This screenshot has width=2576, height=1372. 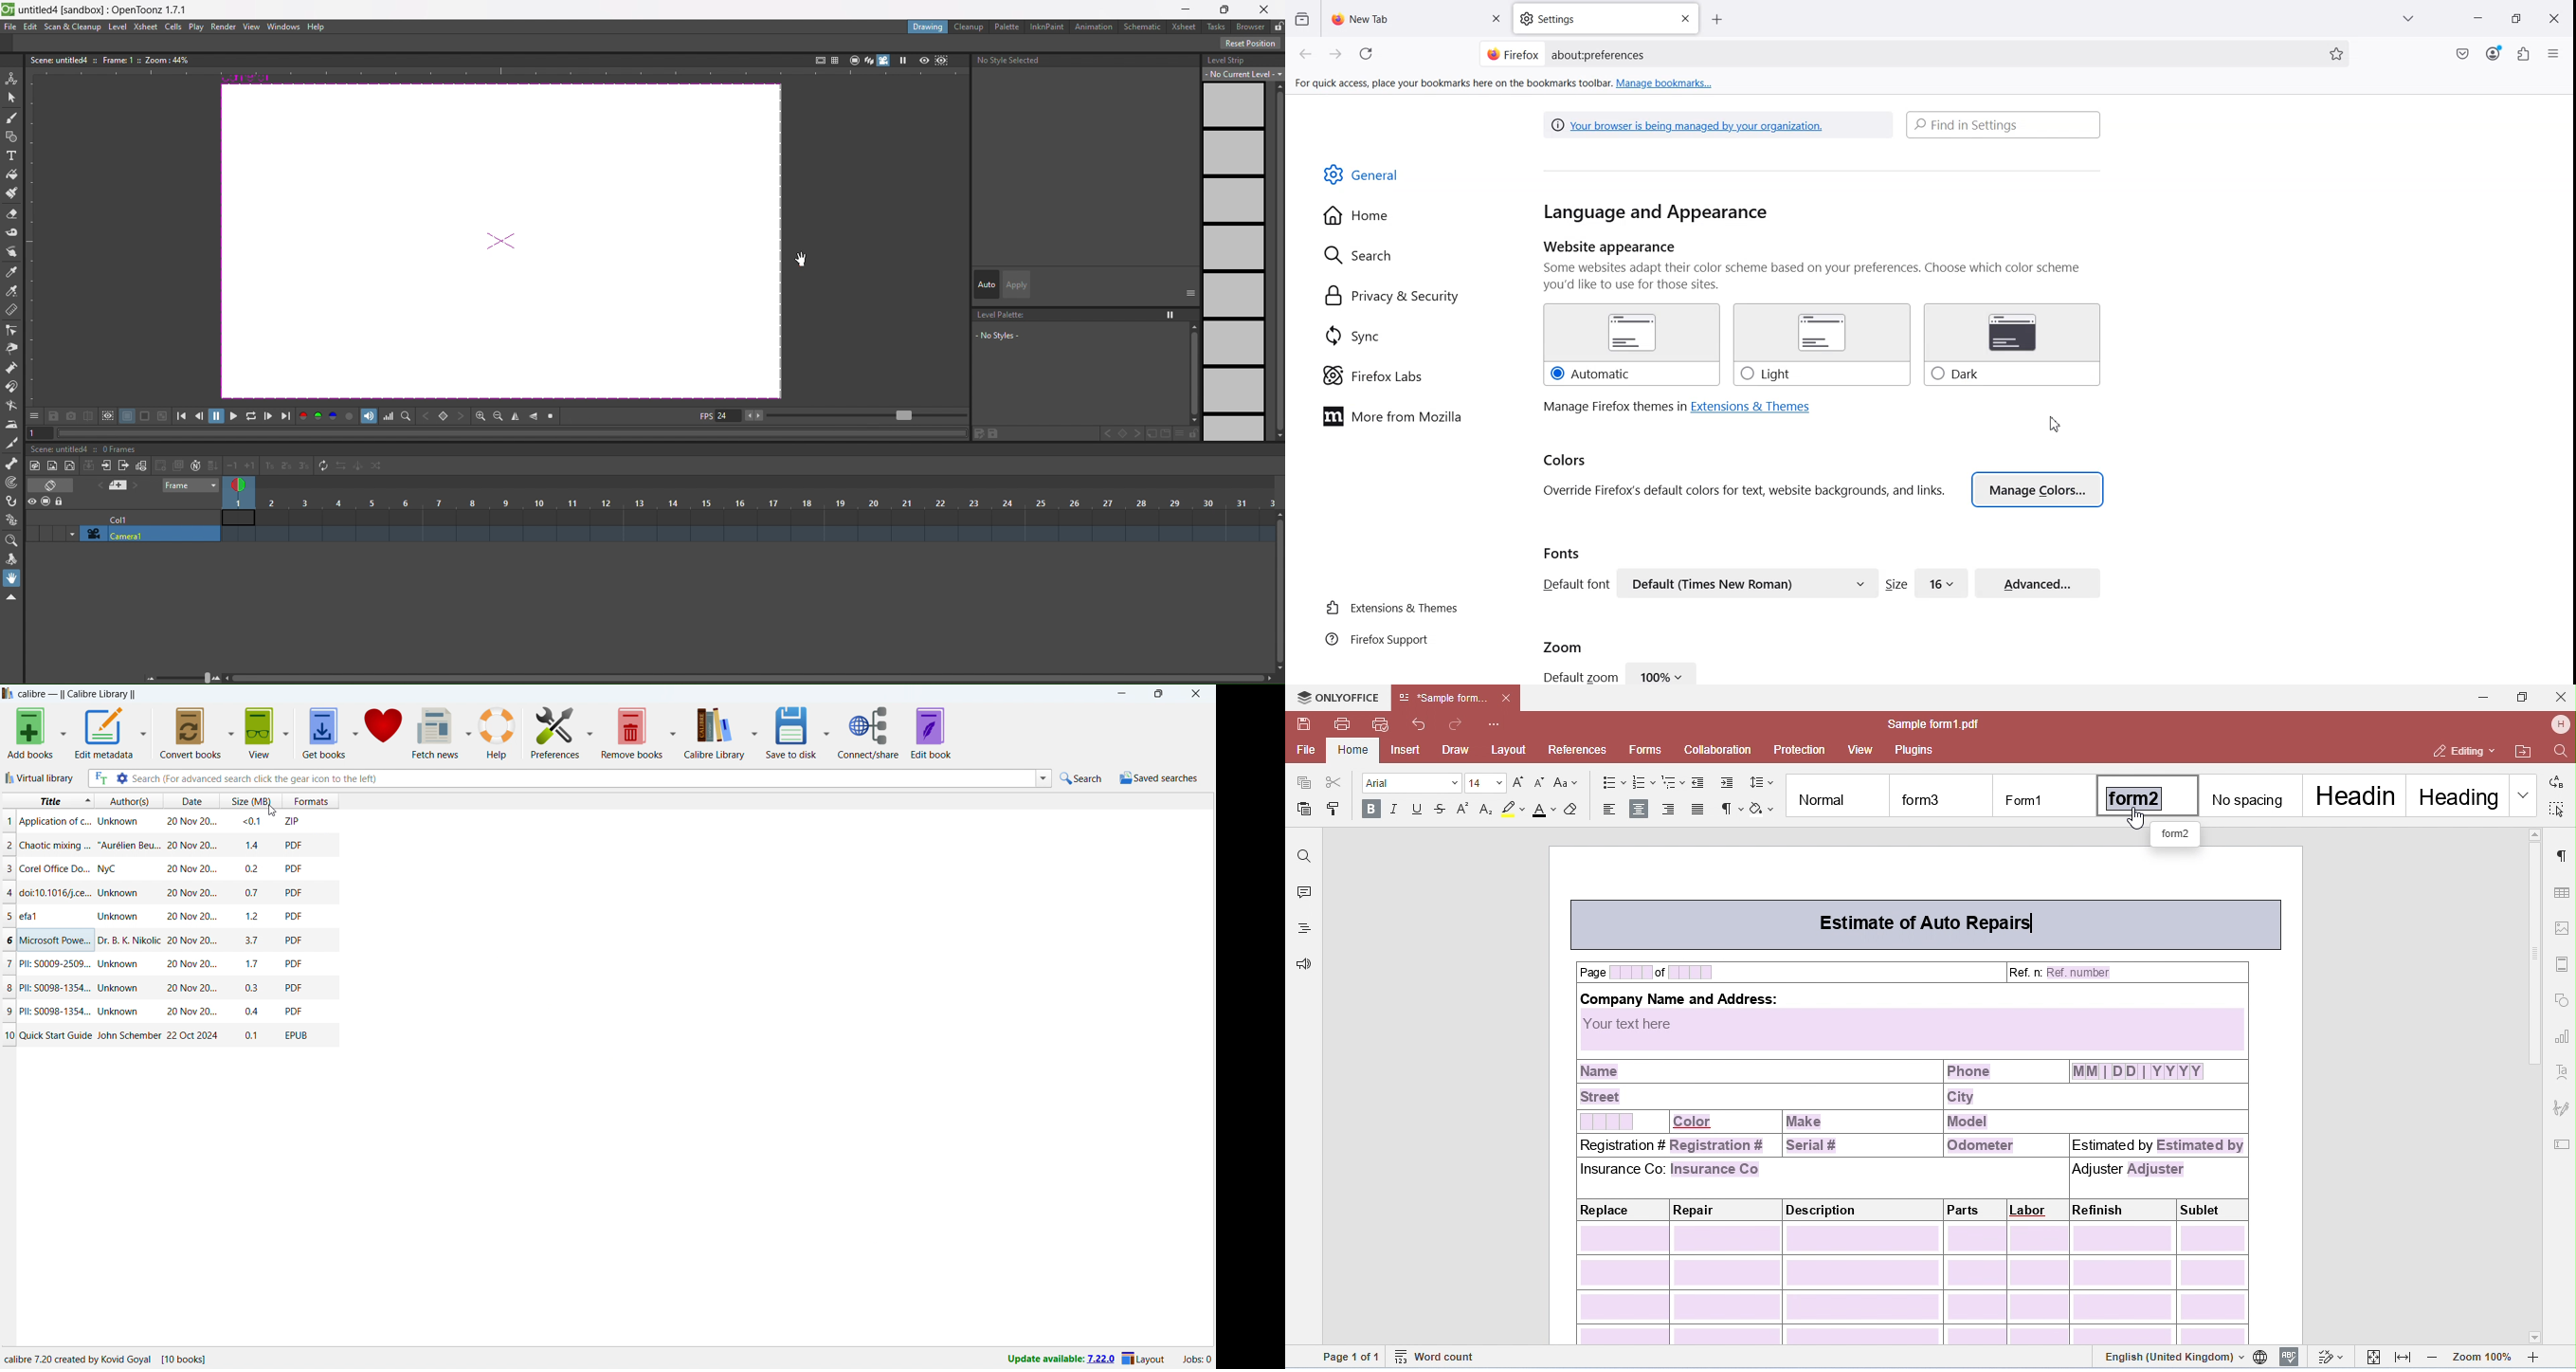 I want to click on Q Search, so click(x=1364, y=254).